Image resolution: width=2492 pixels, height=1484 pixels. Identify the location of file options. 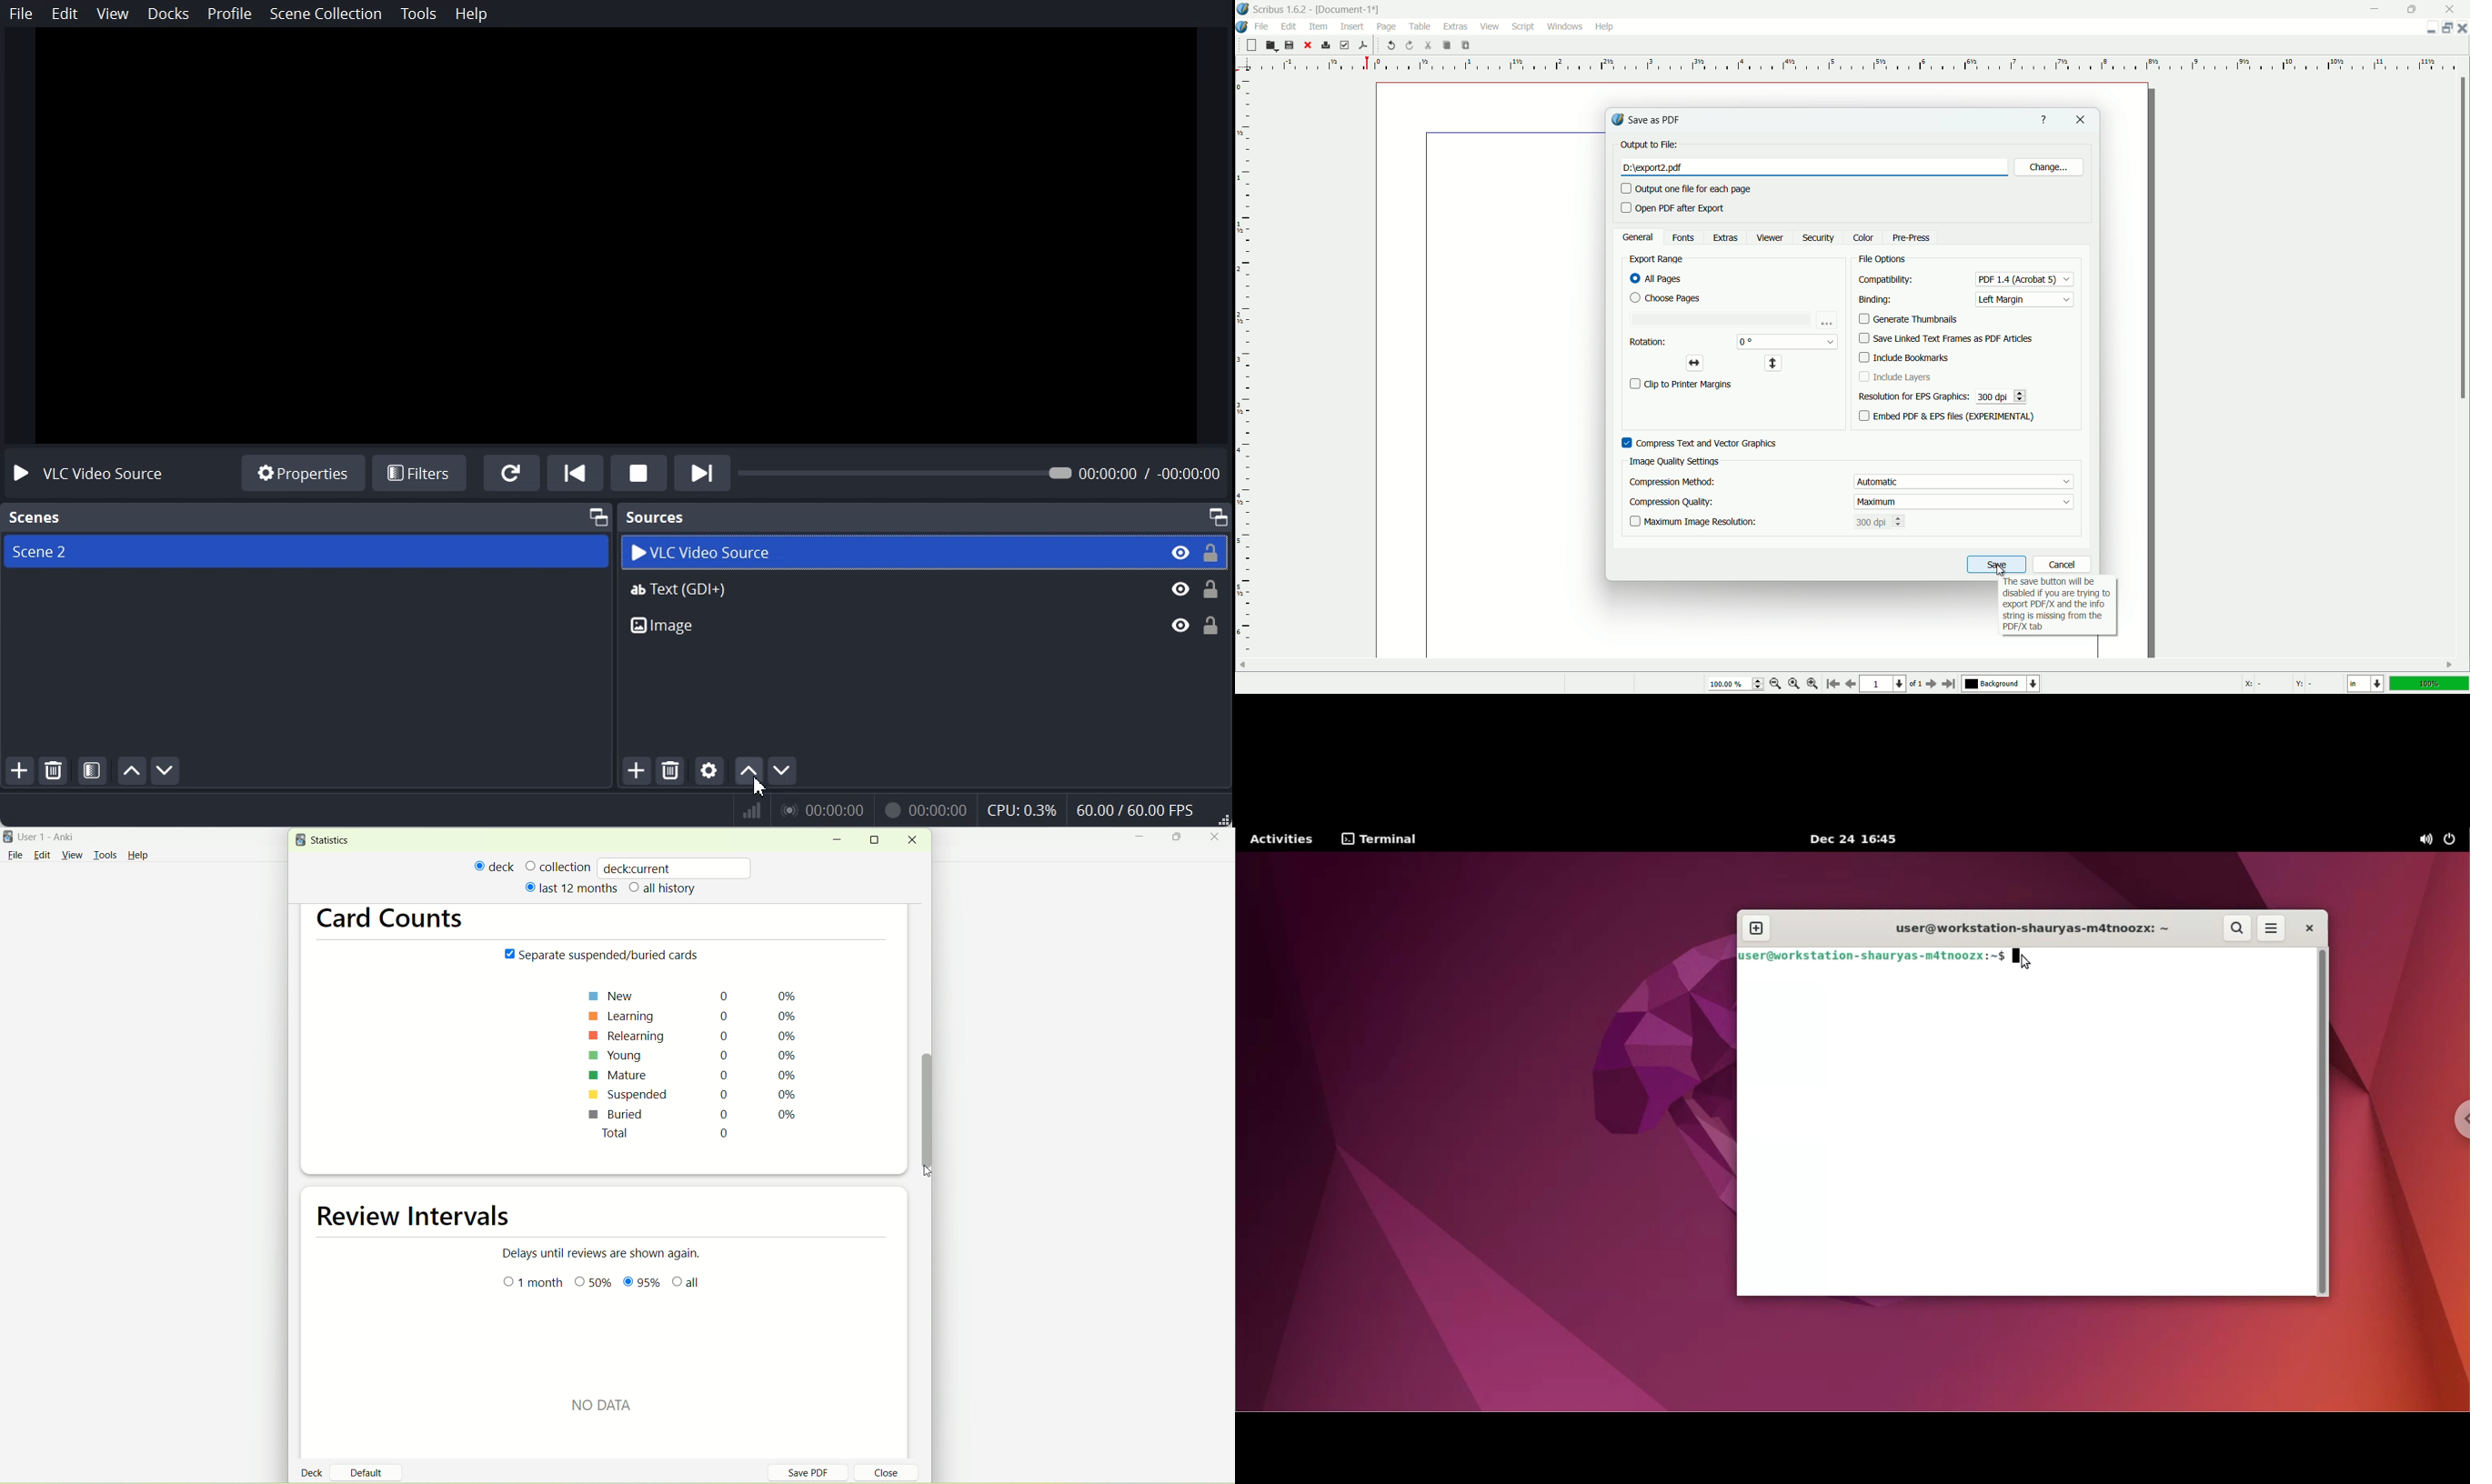
(1883, 260).